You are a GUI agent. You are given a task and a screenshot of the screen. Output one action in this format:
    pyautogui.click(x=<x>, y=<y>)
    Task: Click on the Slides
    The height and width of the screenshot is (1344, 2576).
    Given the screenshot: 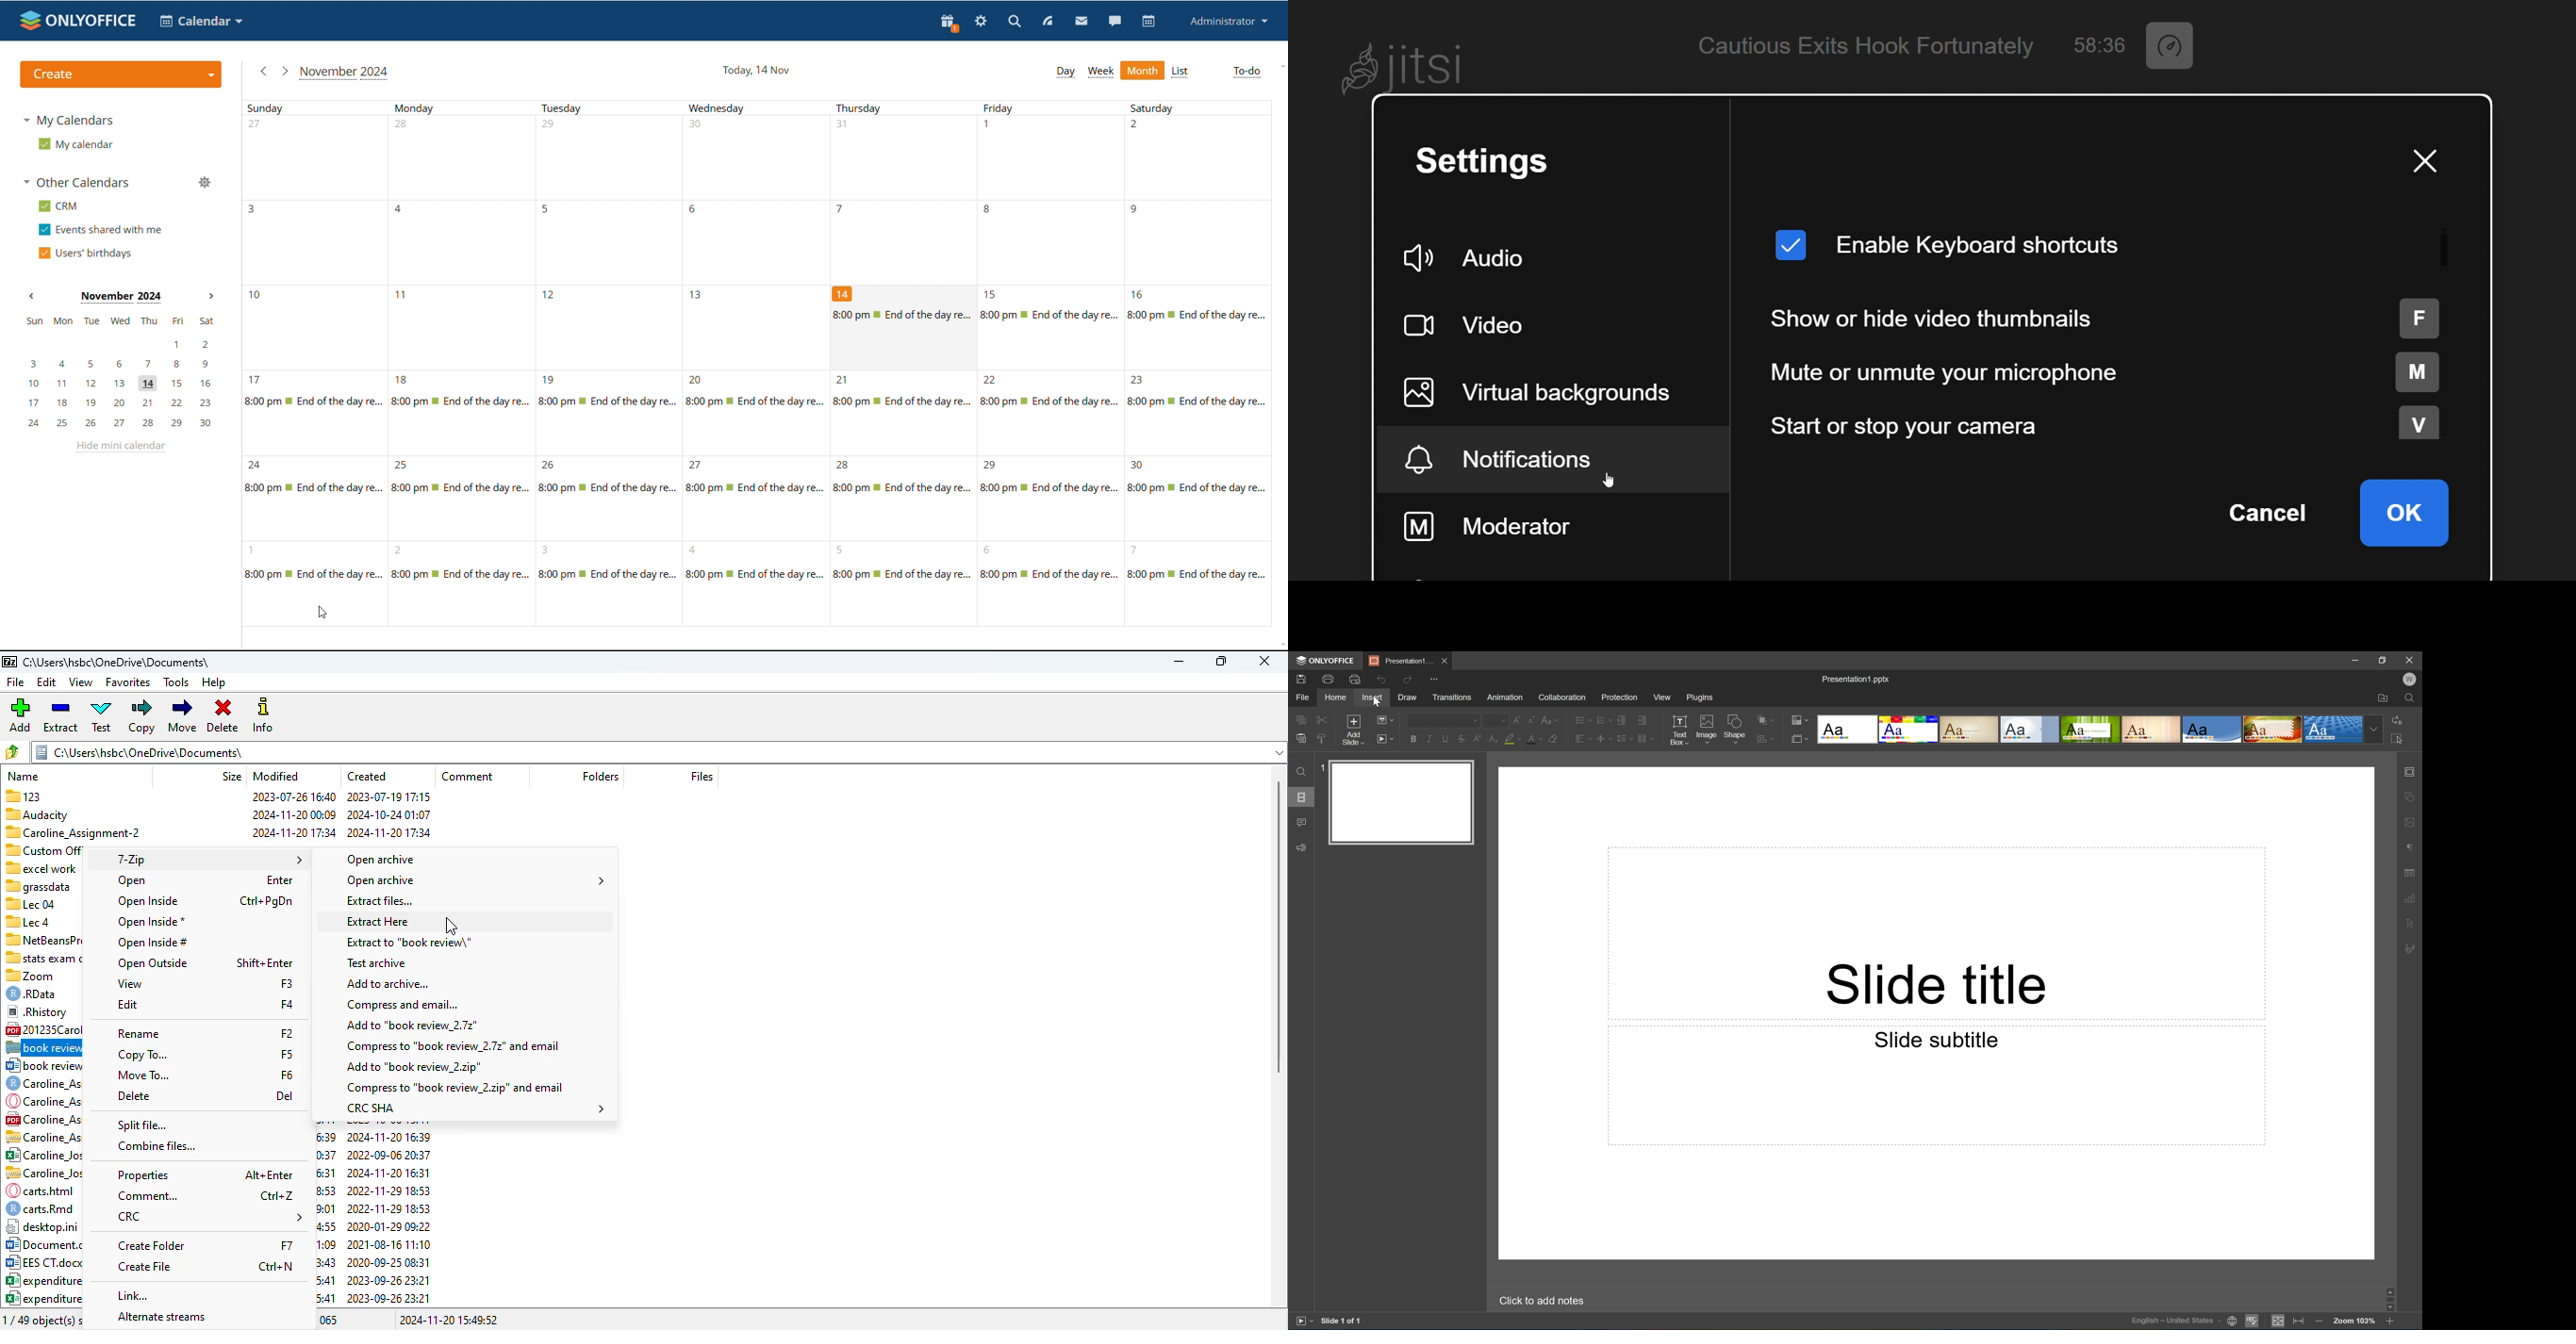 What is the action you would take?
    pyautogui.click(x=1301, y=796)
    